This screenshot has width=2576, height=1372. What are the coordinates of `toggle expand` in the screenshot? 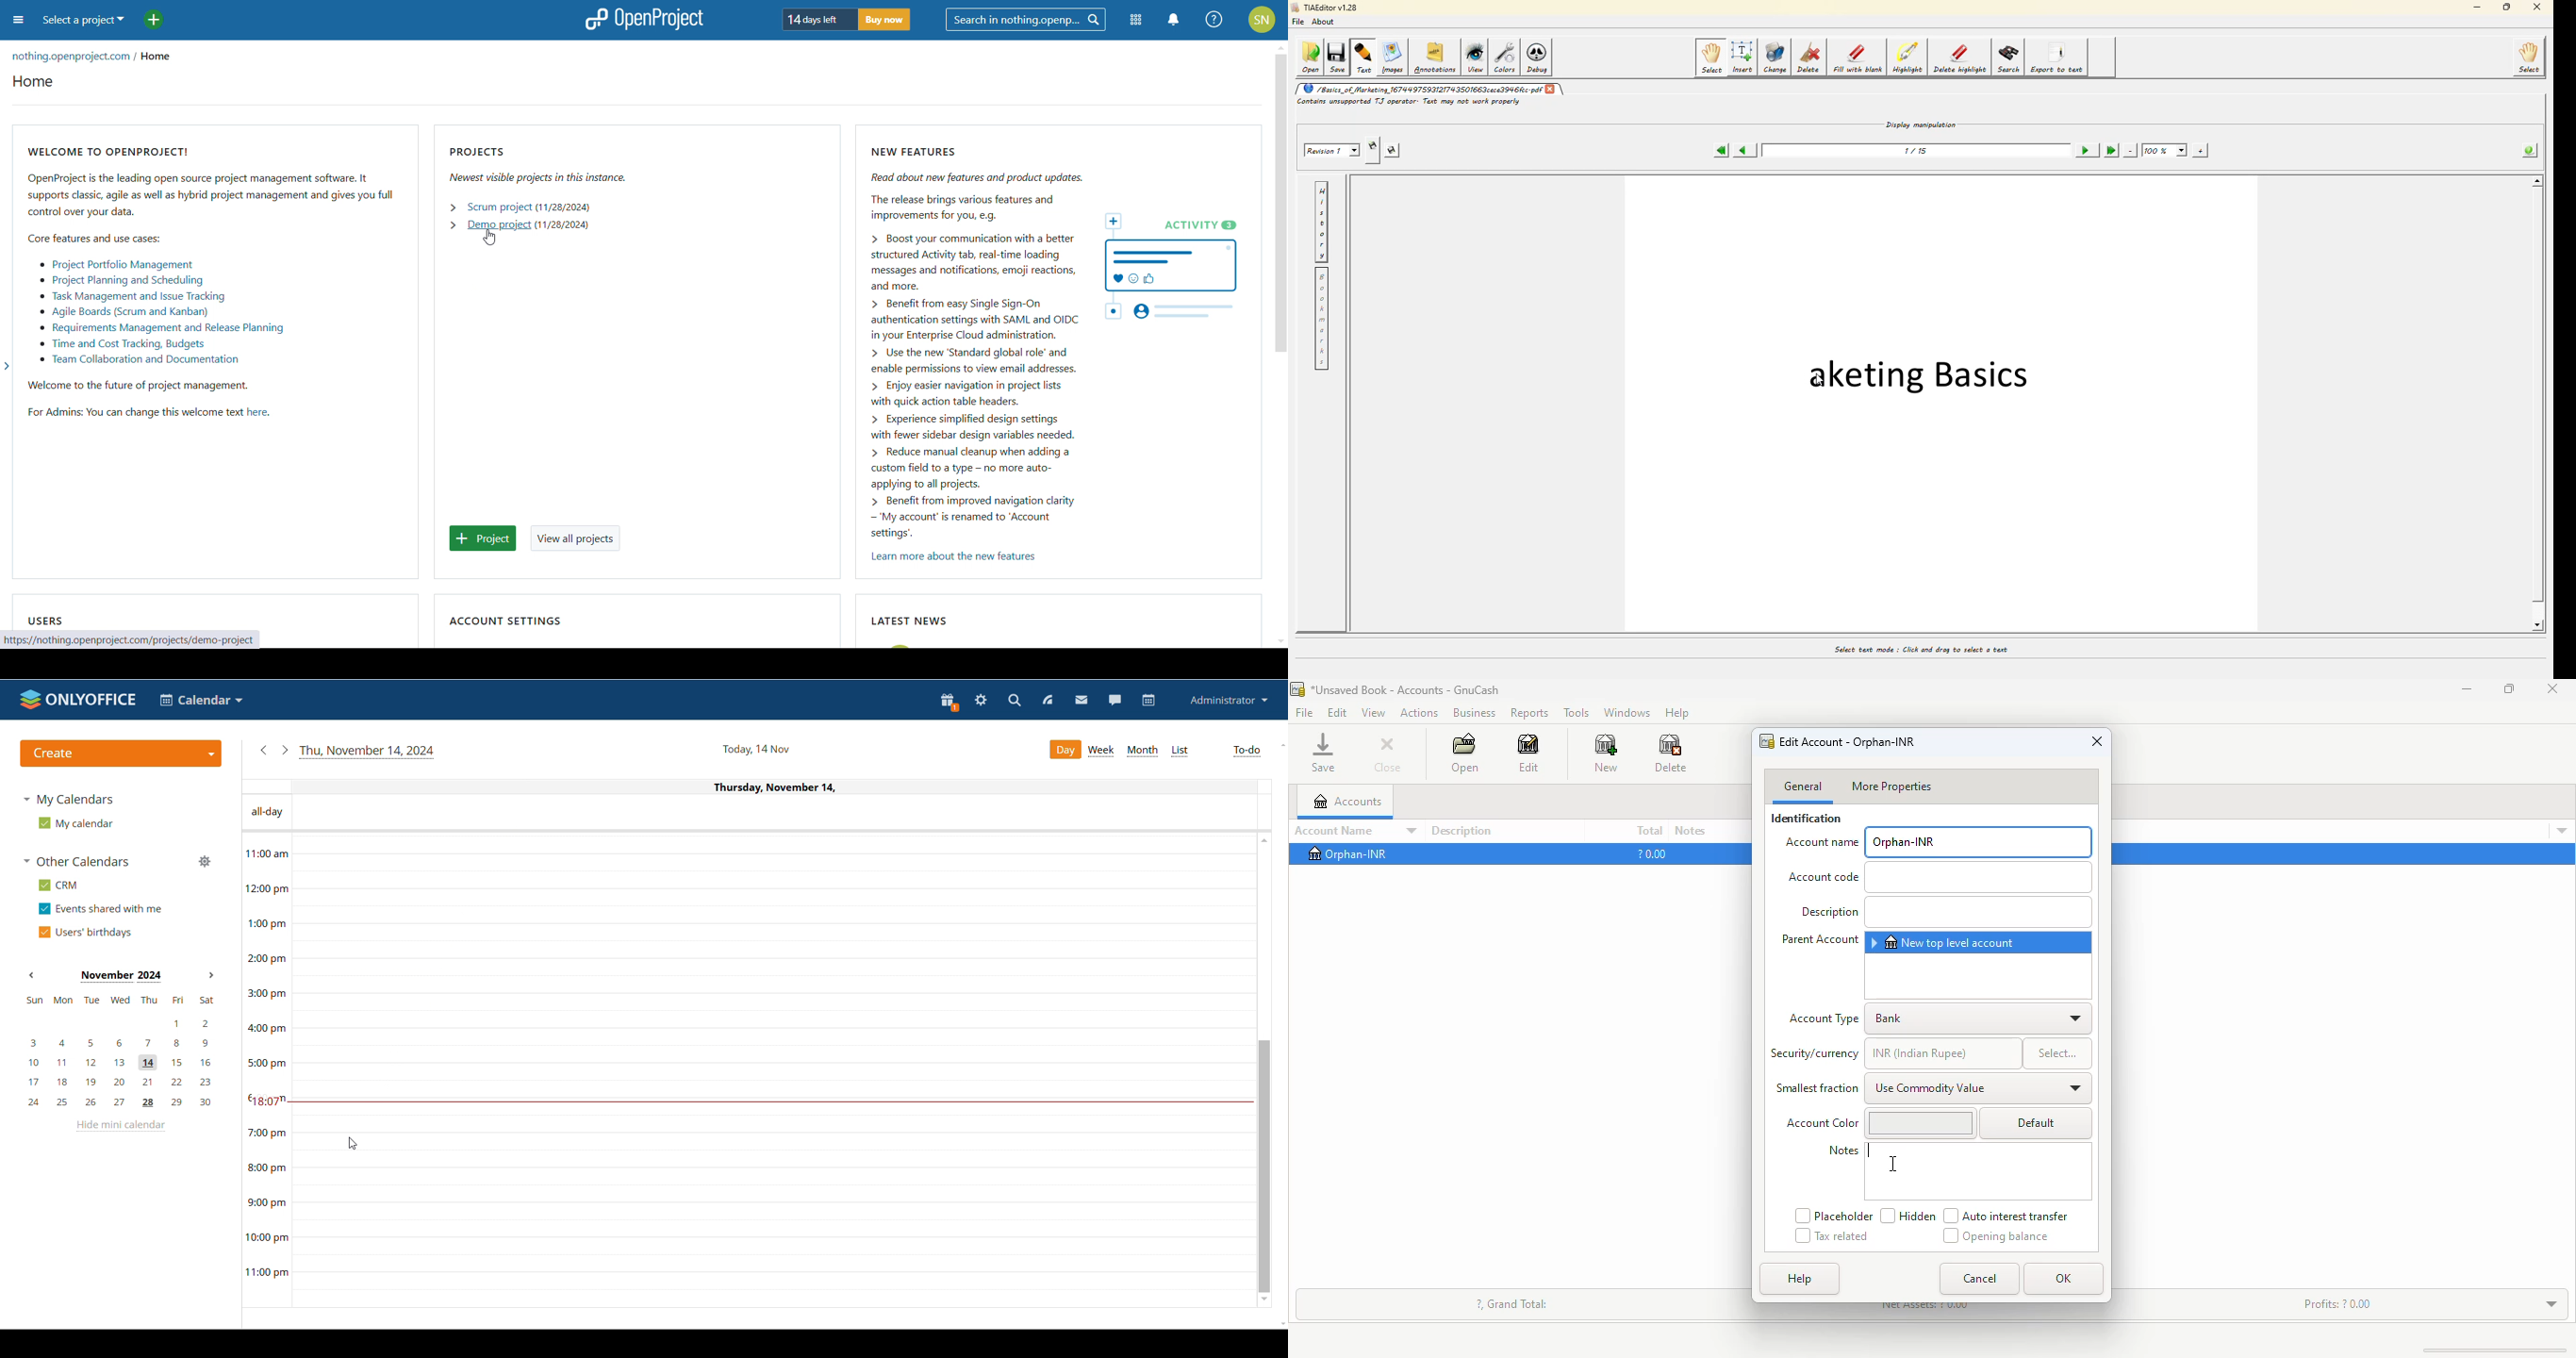 It's located at (2551, 1304).